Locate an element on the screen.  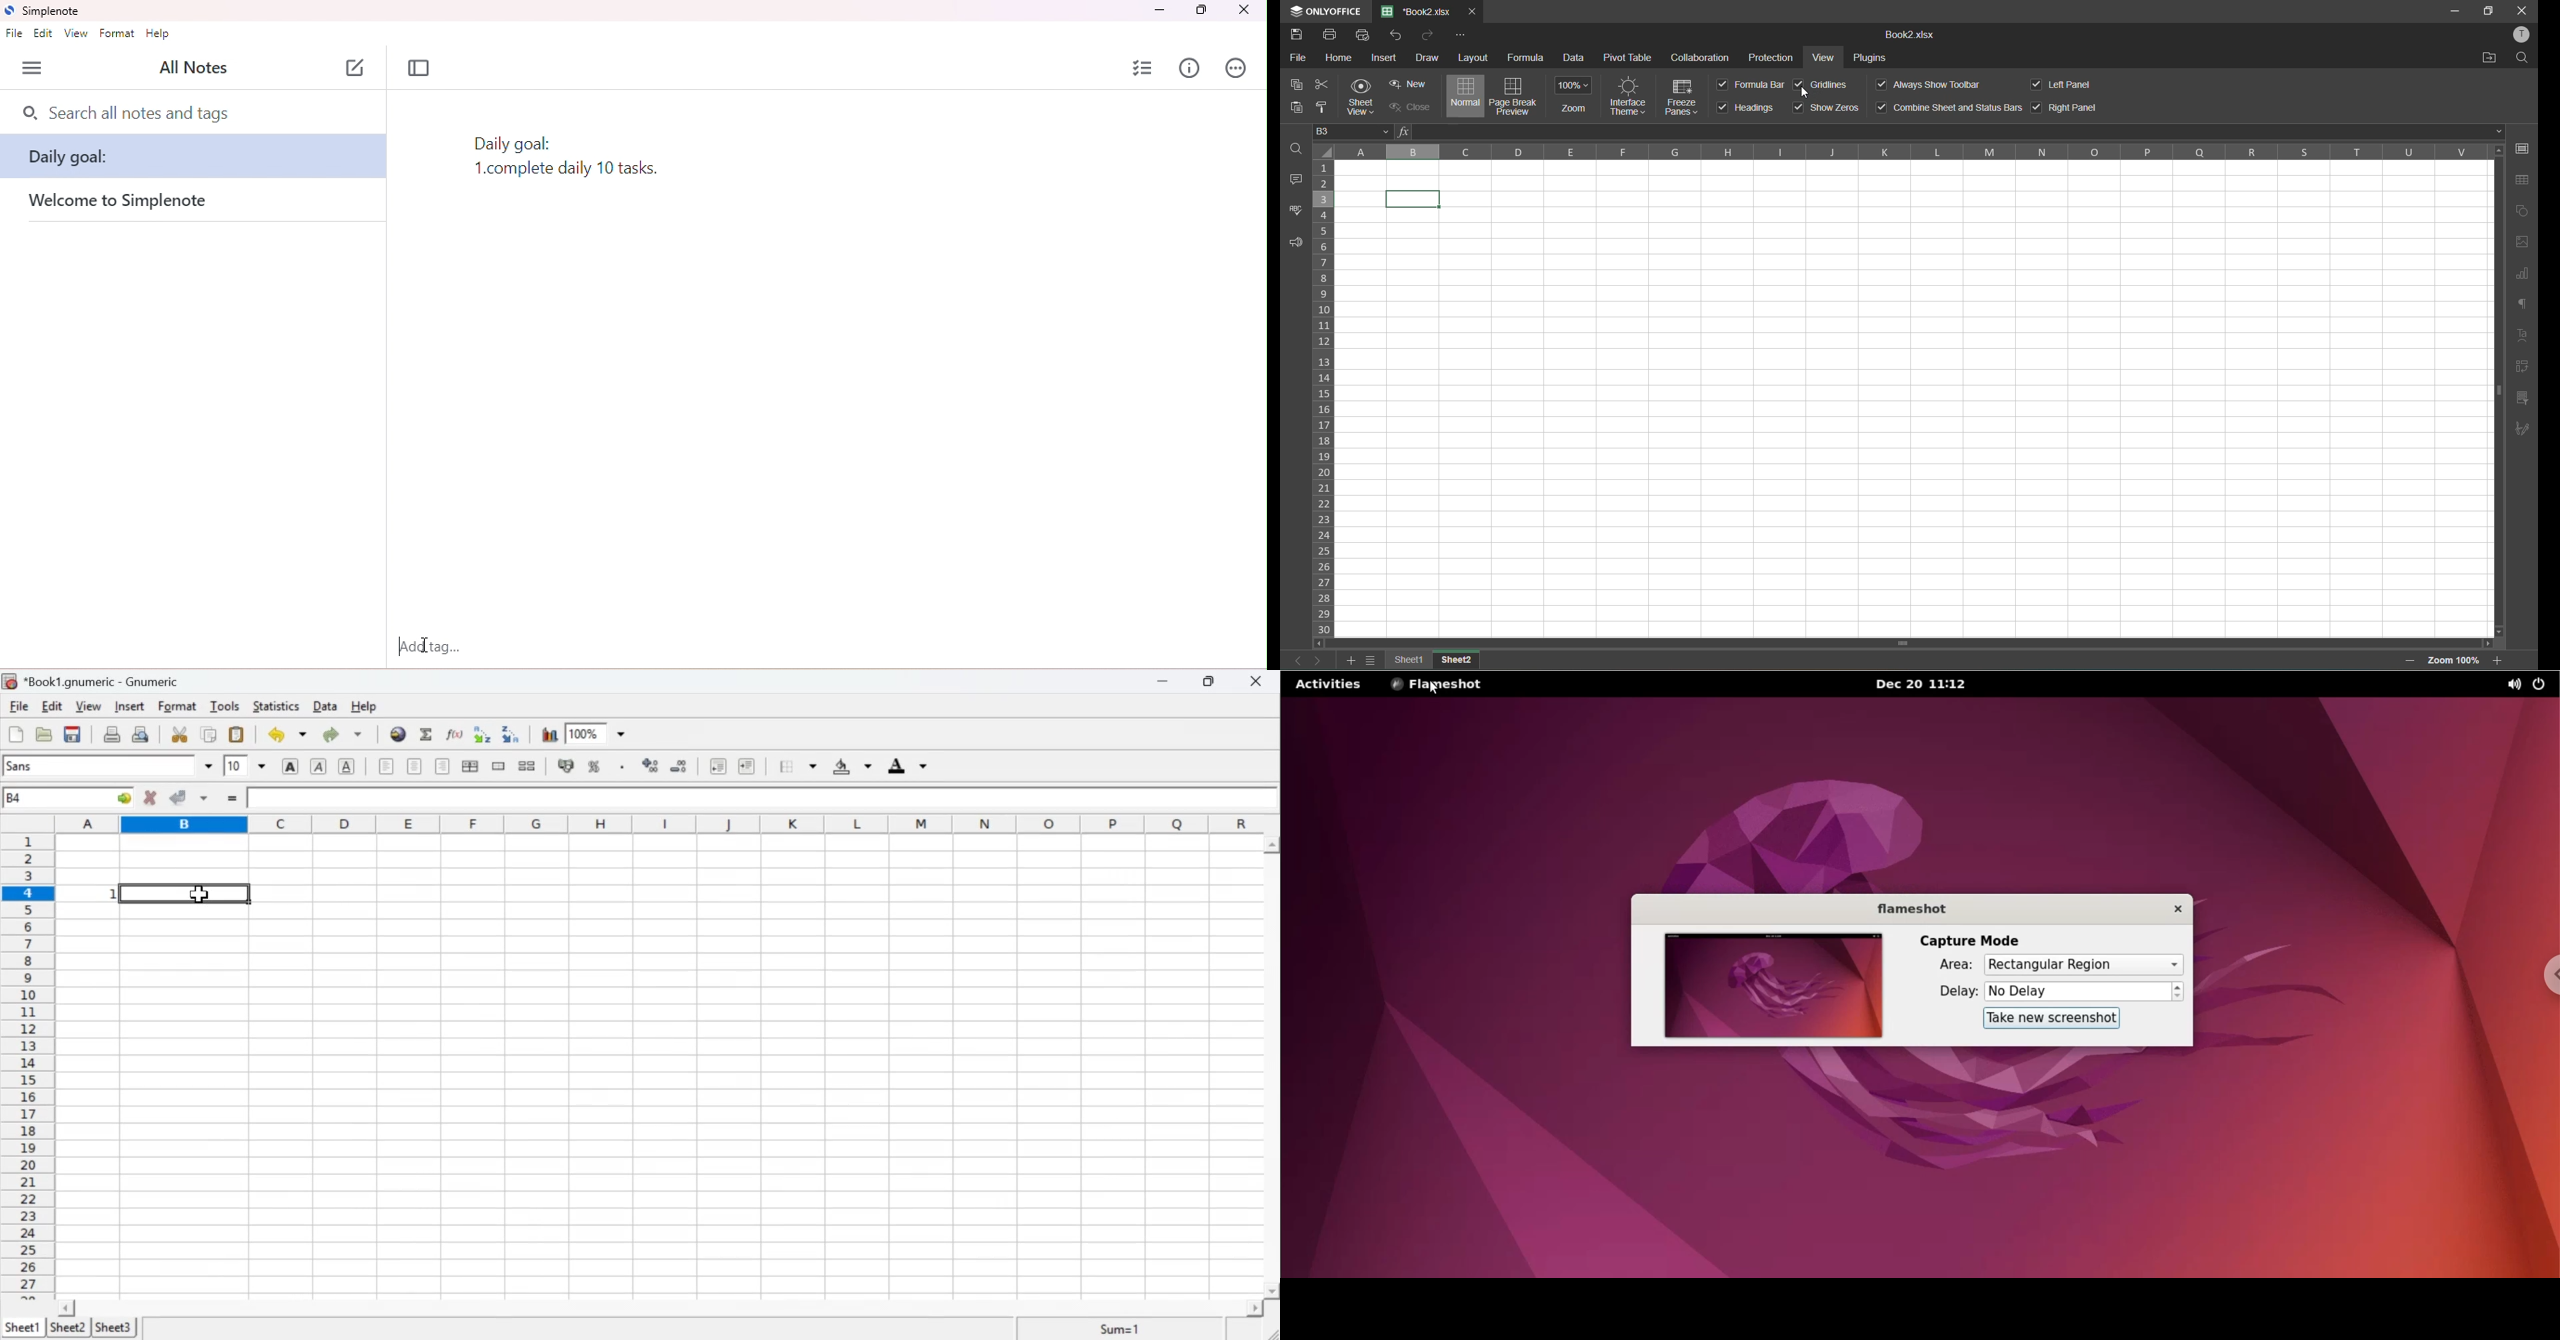
file is located at coordinates (16, 33).